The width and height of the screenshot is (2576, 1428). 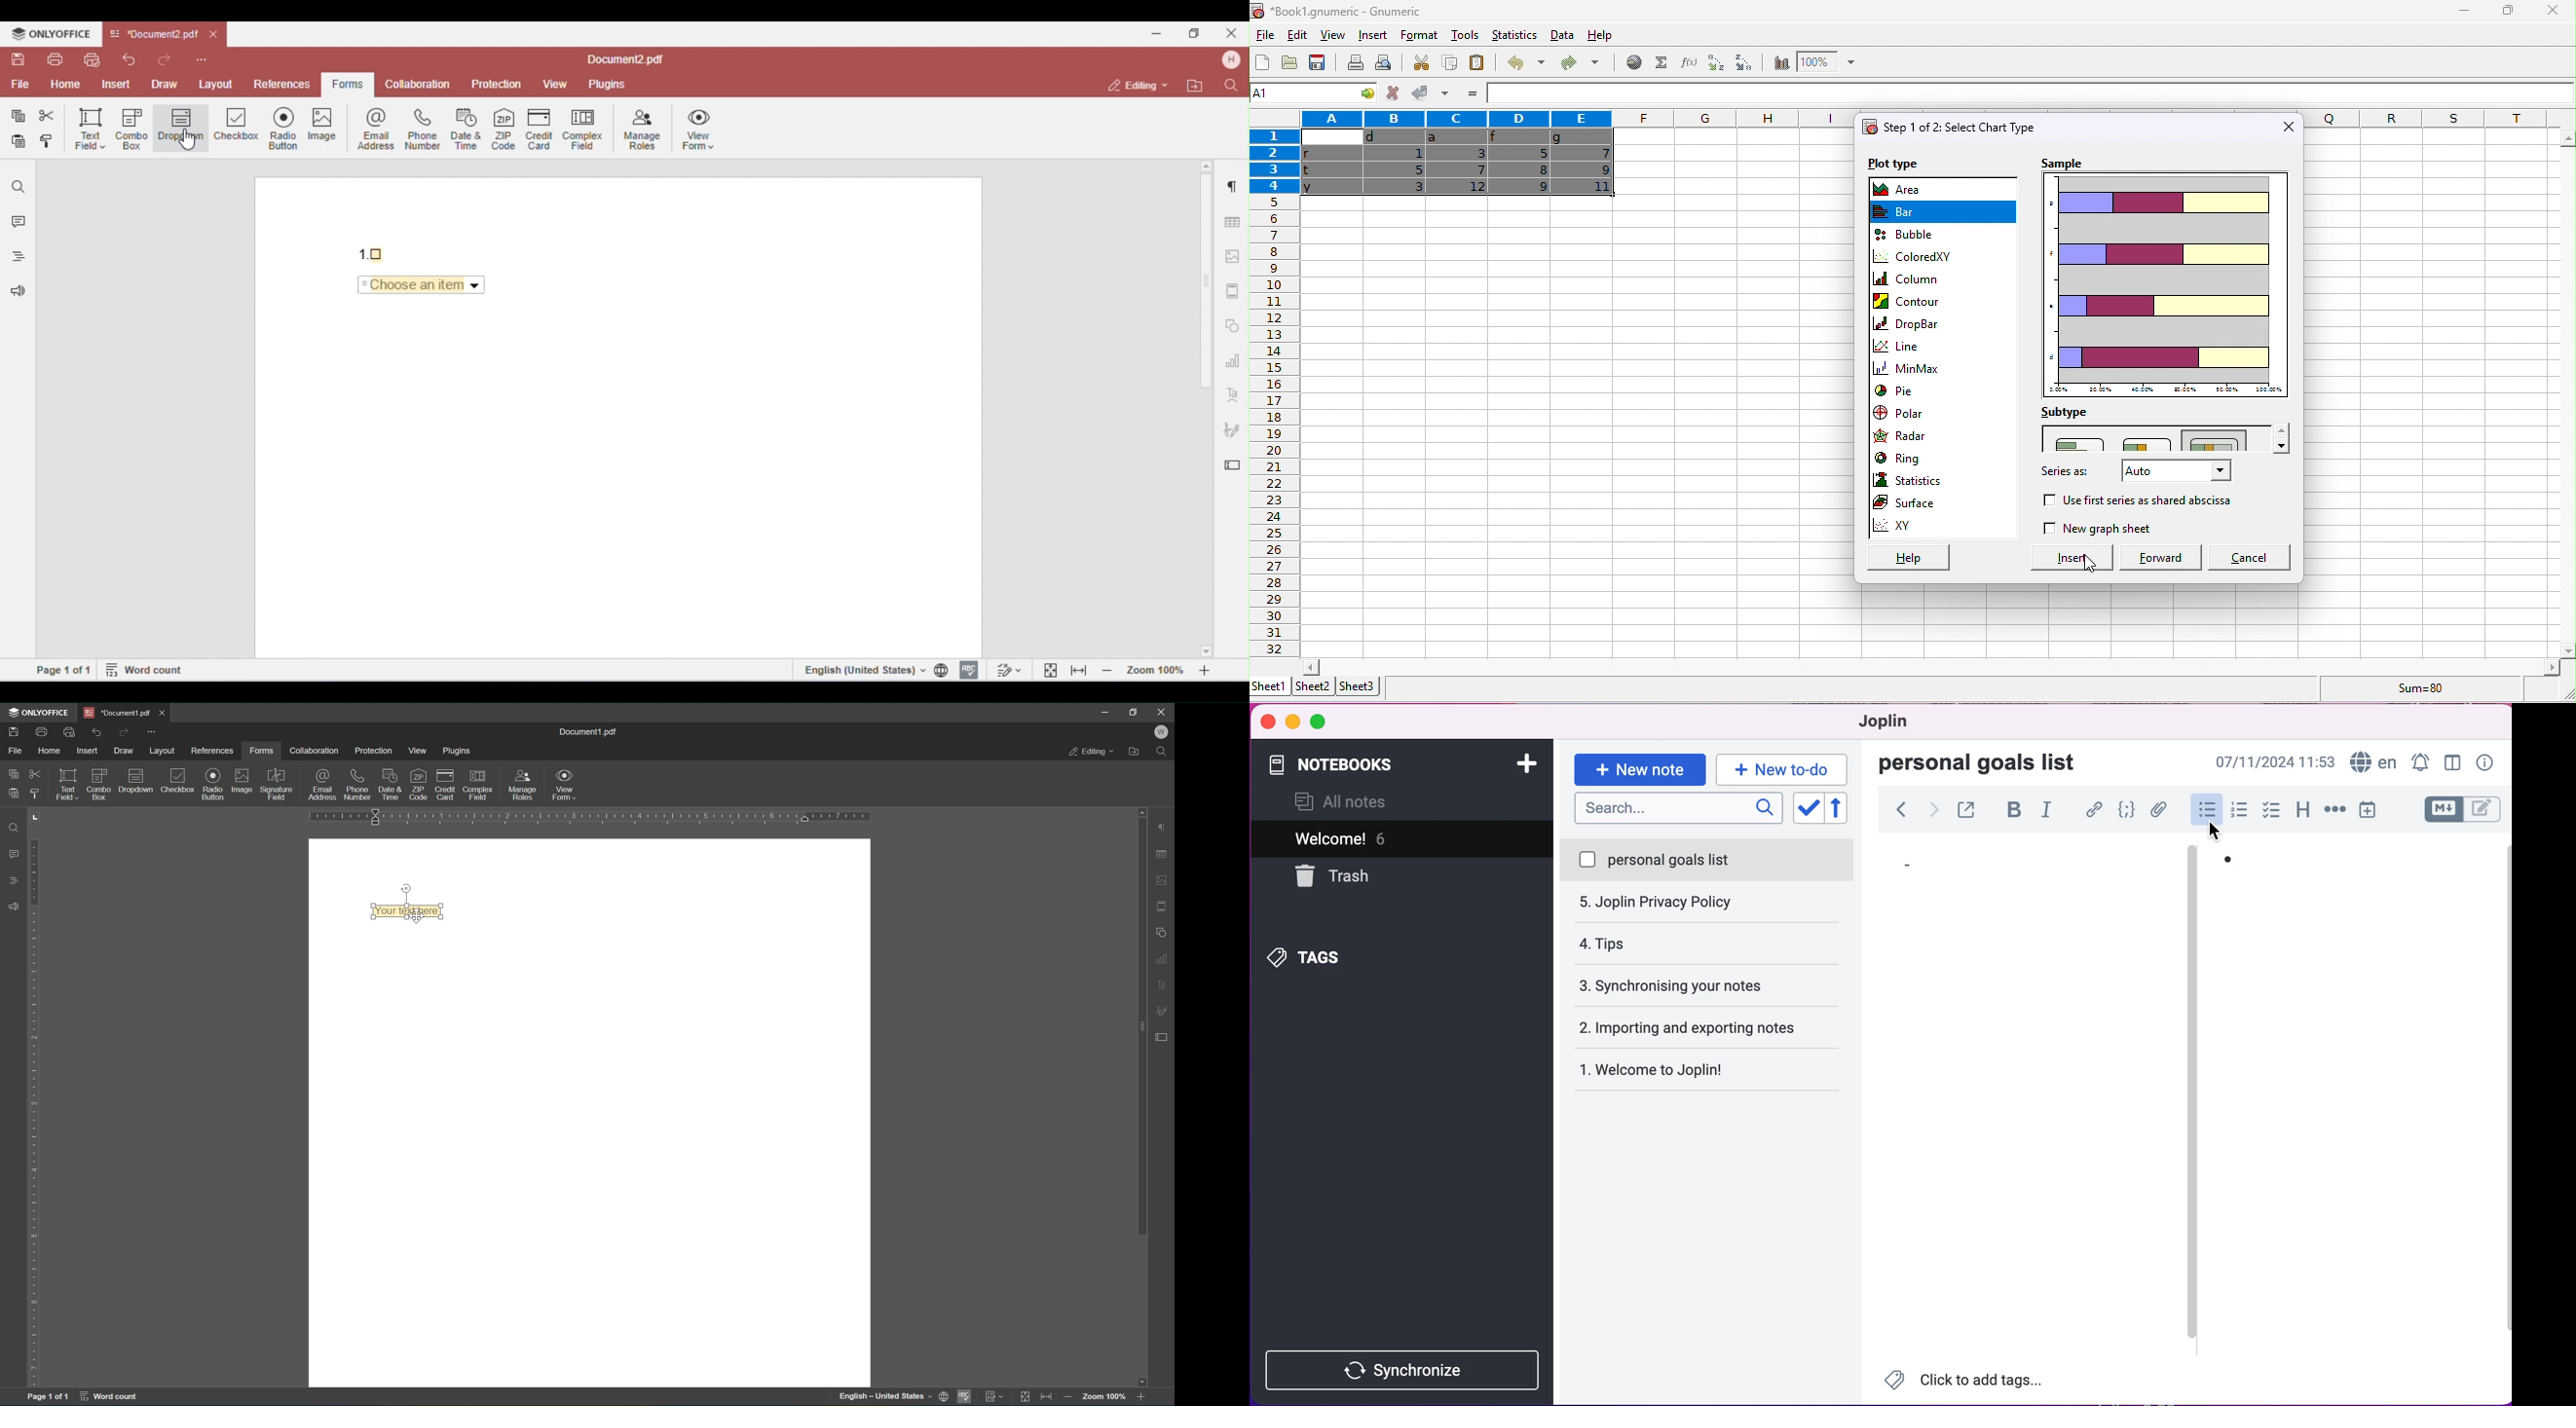 I want to click on sheet1, so click(x=1269, y=685).